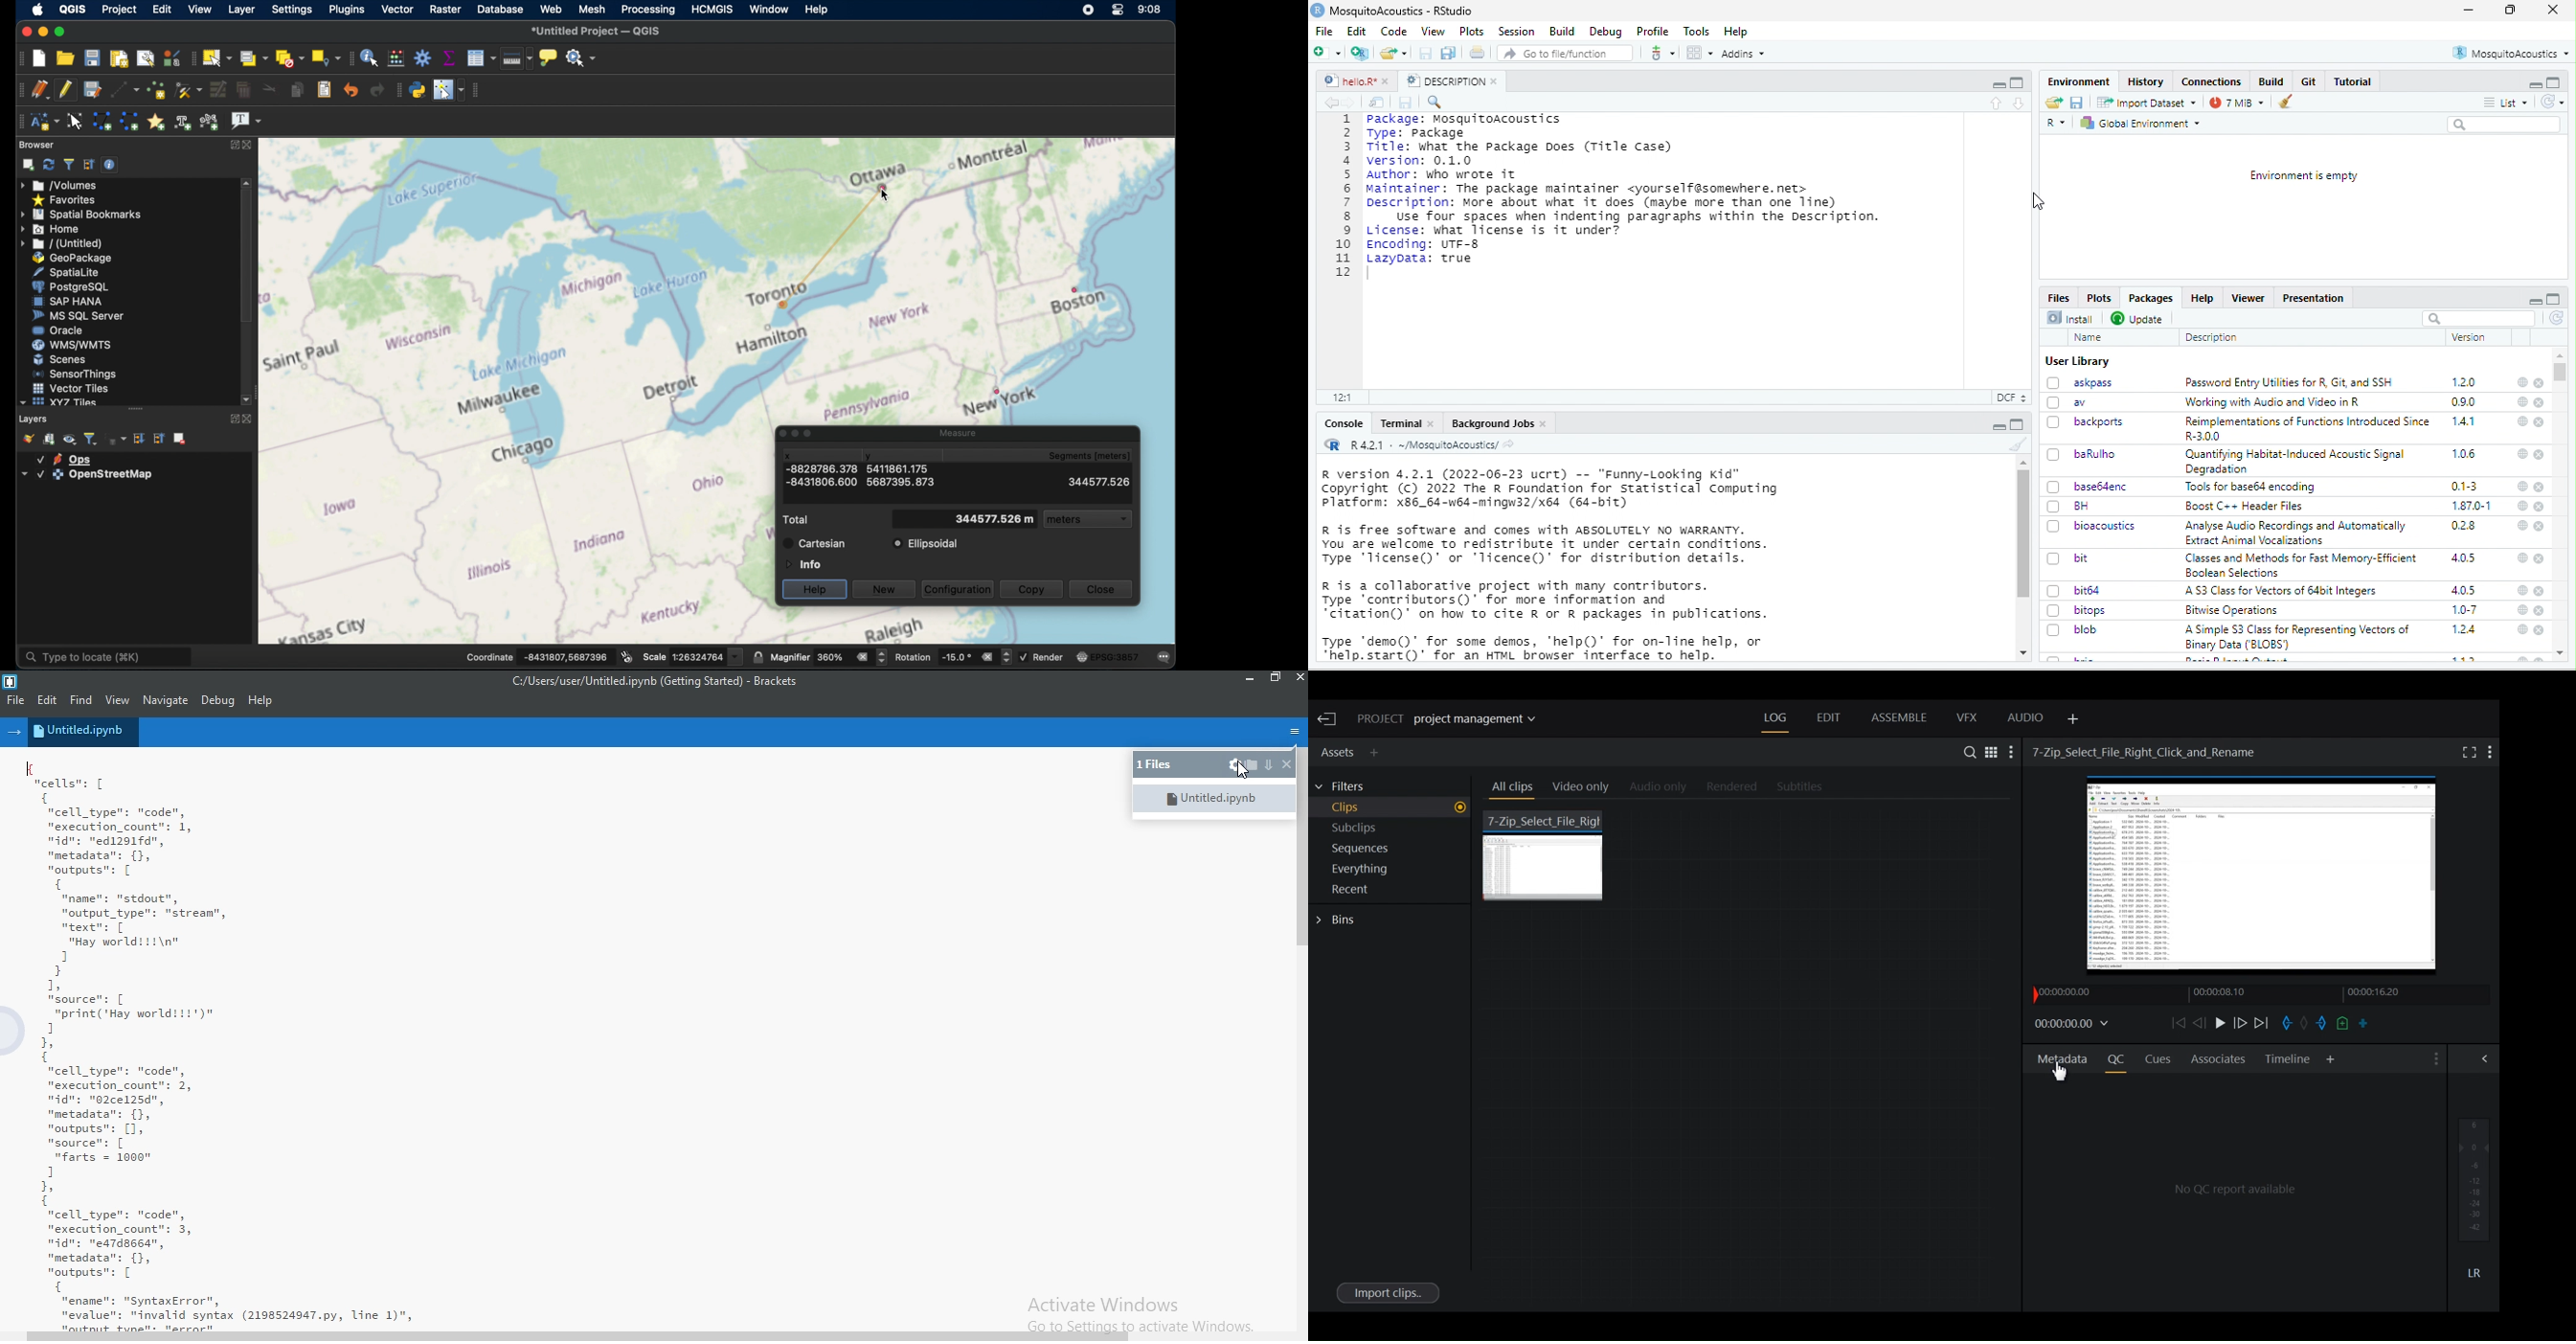 The width and height of the screenshot is (2576, 1344). Describe the element at coordinates (482, 59) in the screenshot. I see `open attribute table` at that location.